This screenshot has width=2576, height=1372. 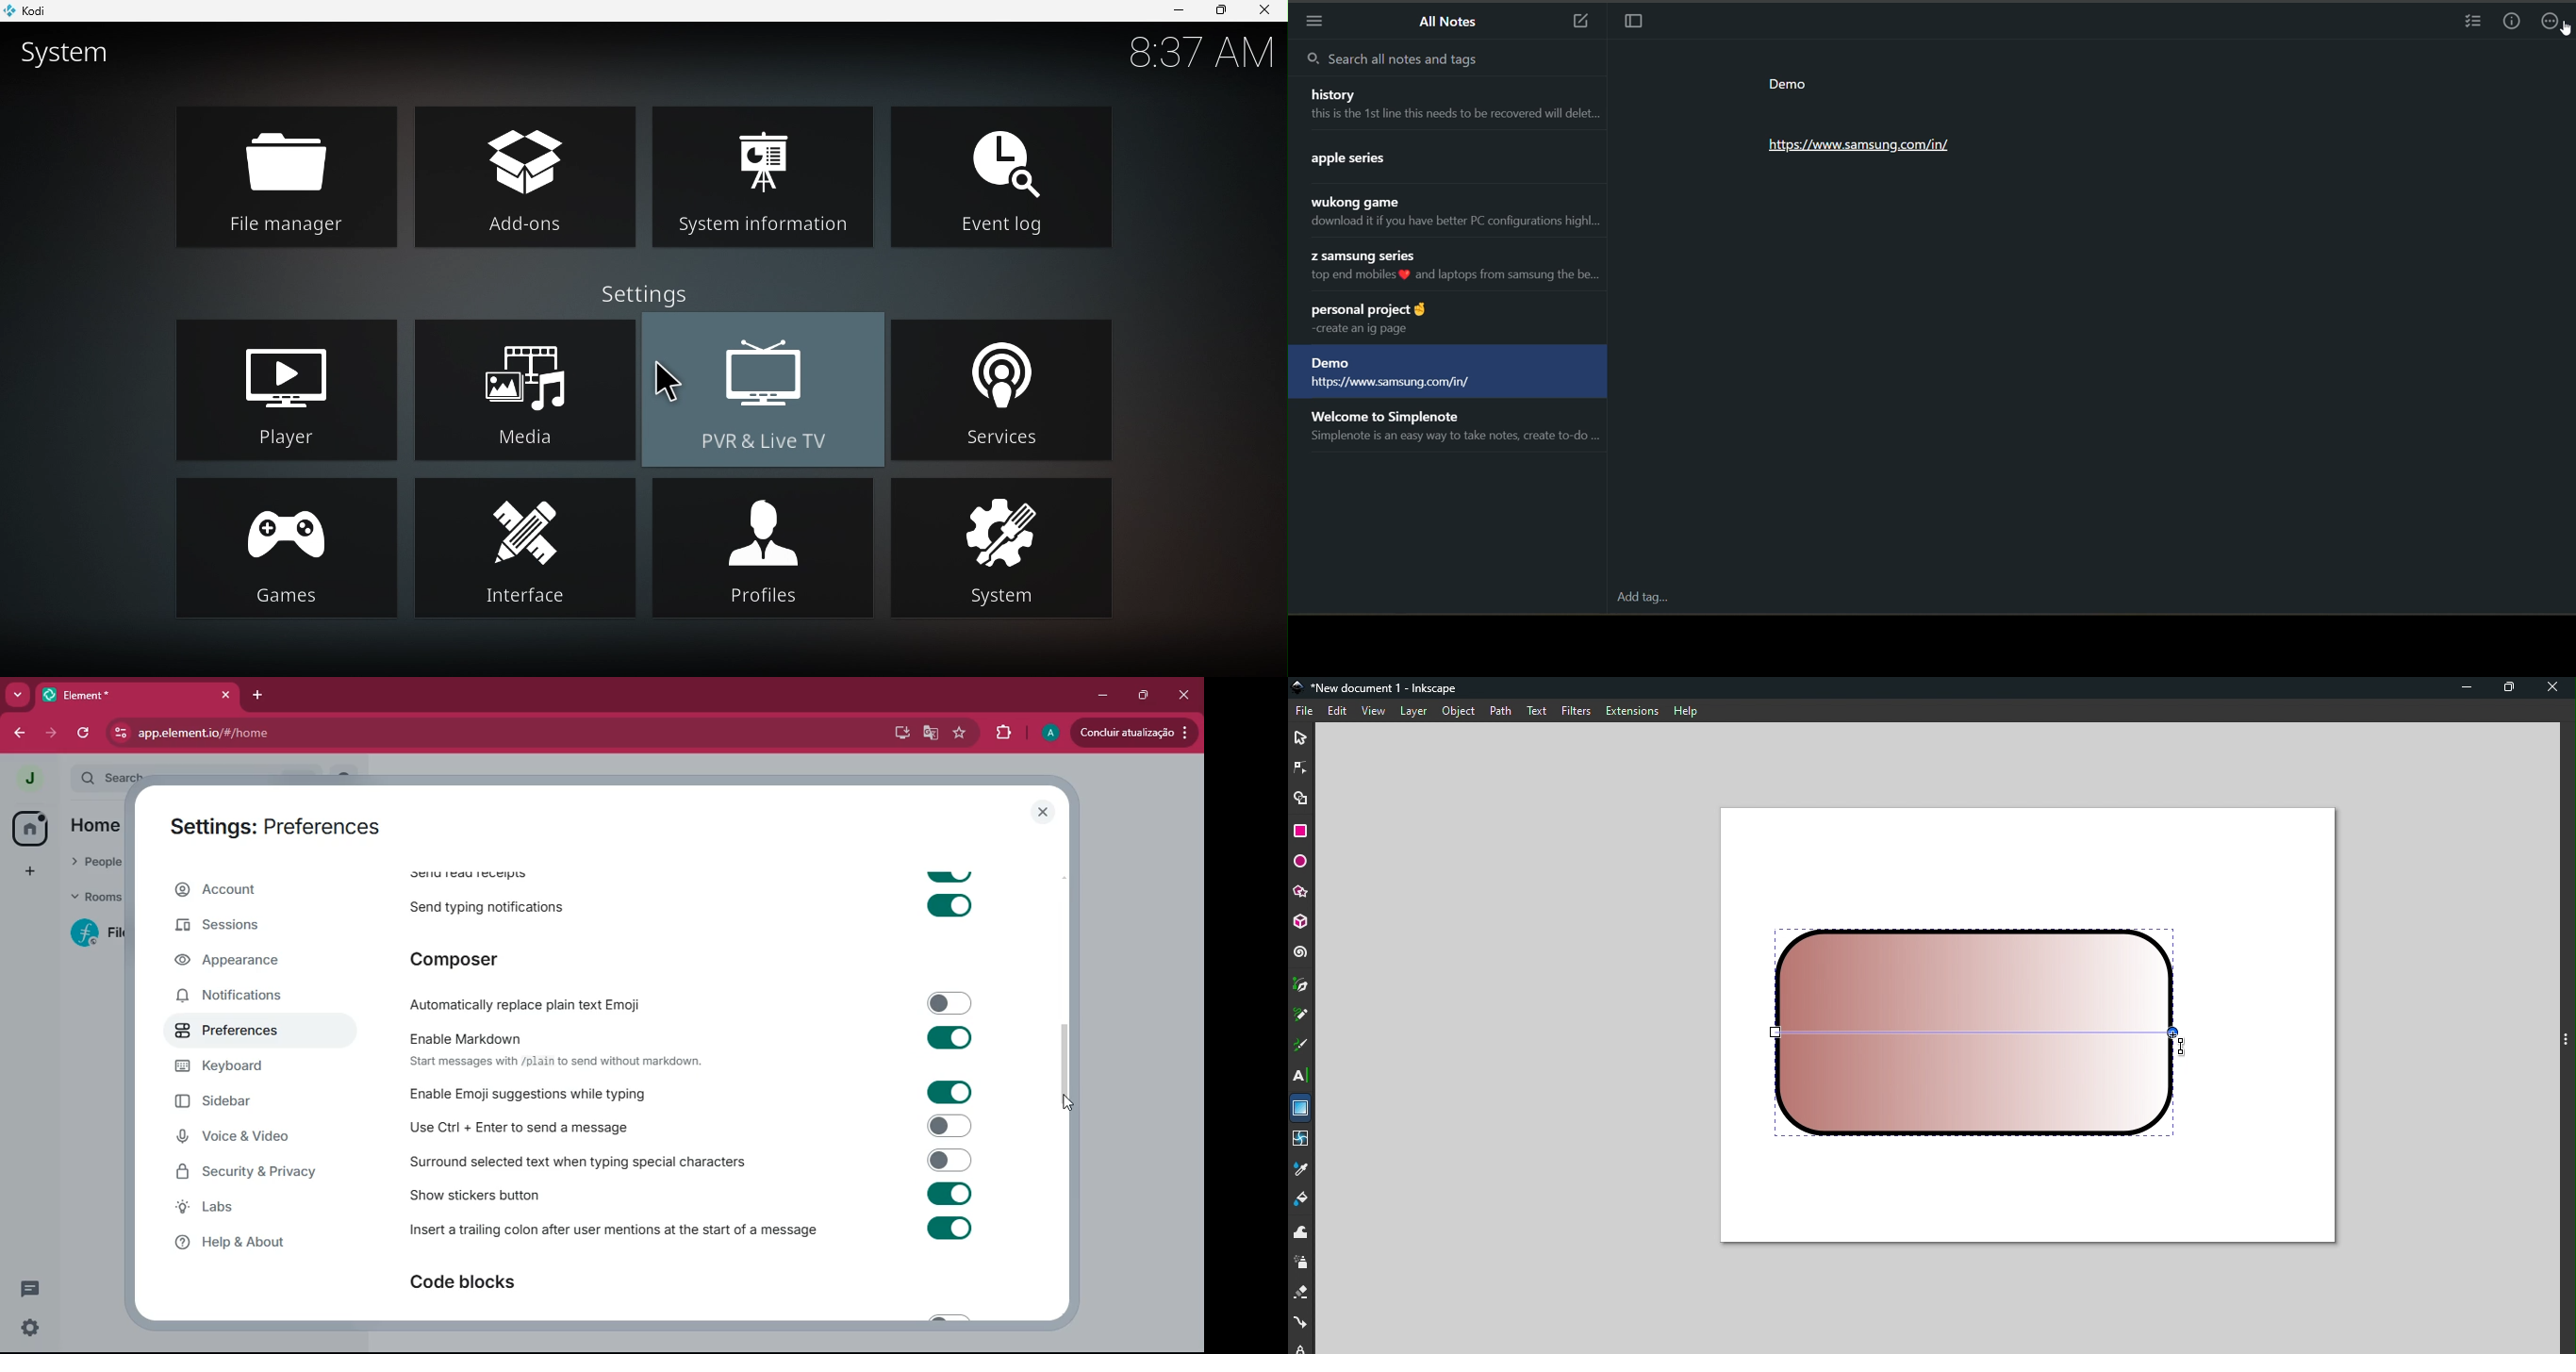 What do you see at coordinates (1387, 688) in the screenshot?
I see `‘New document 1 - Inkscape` at bounding box center [1387, 688].